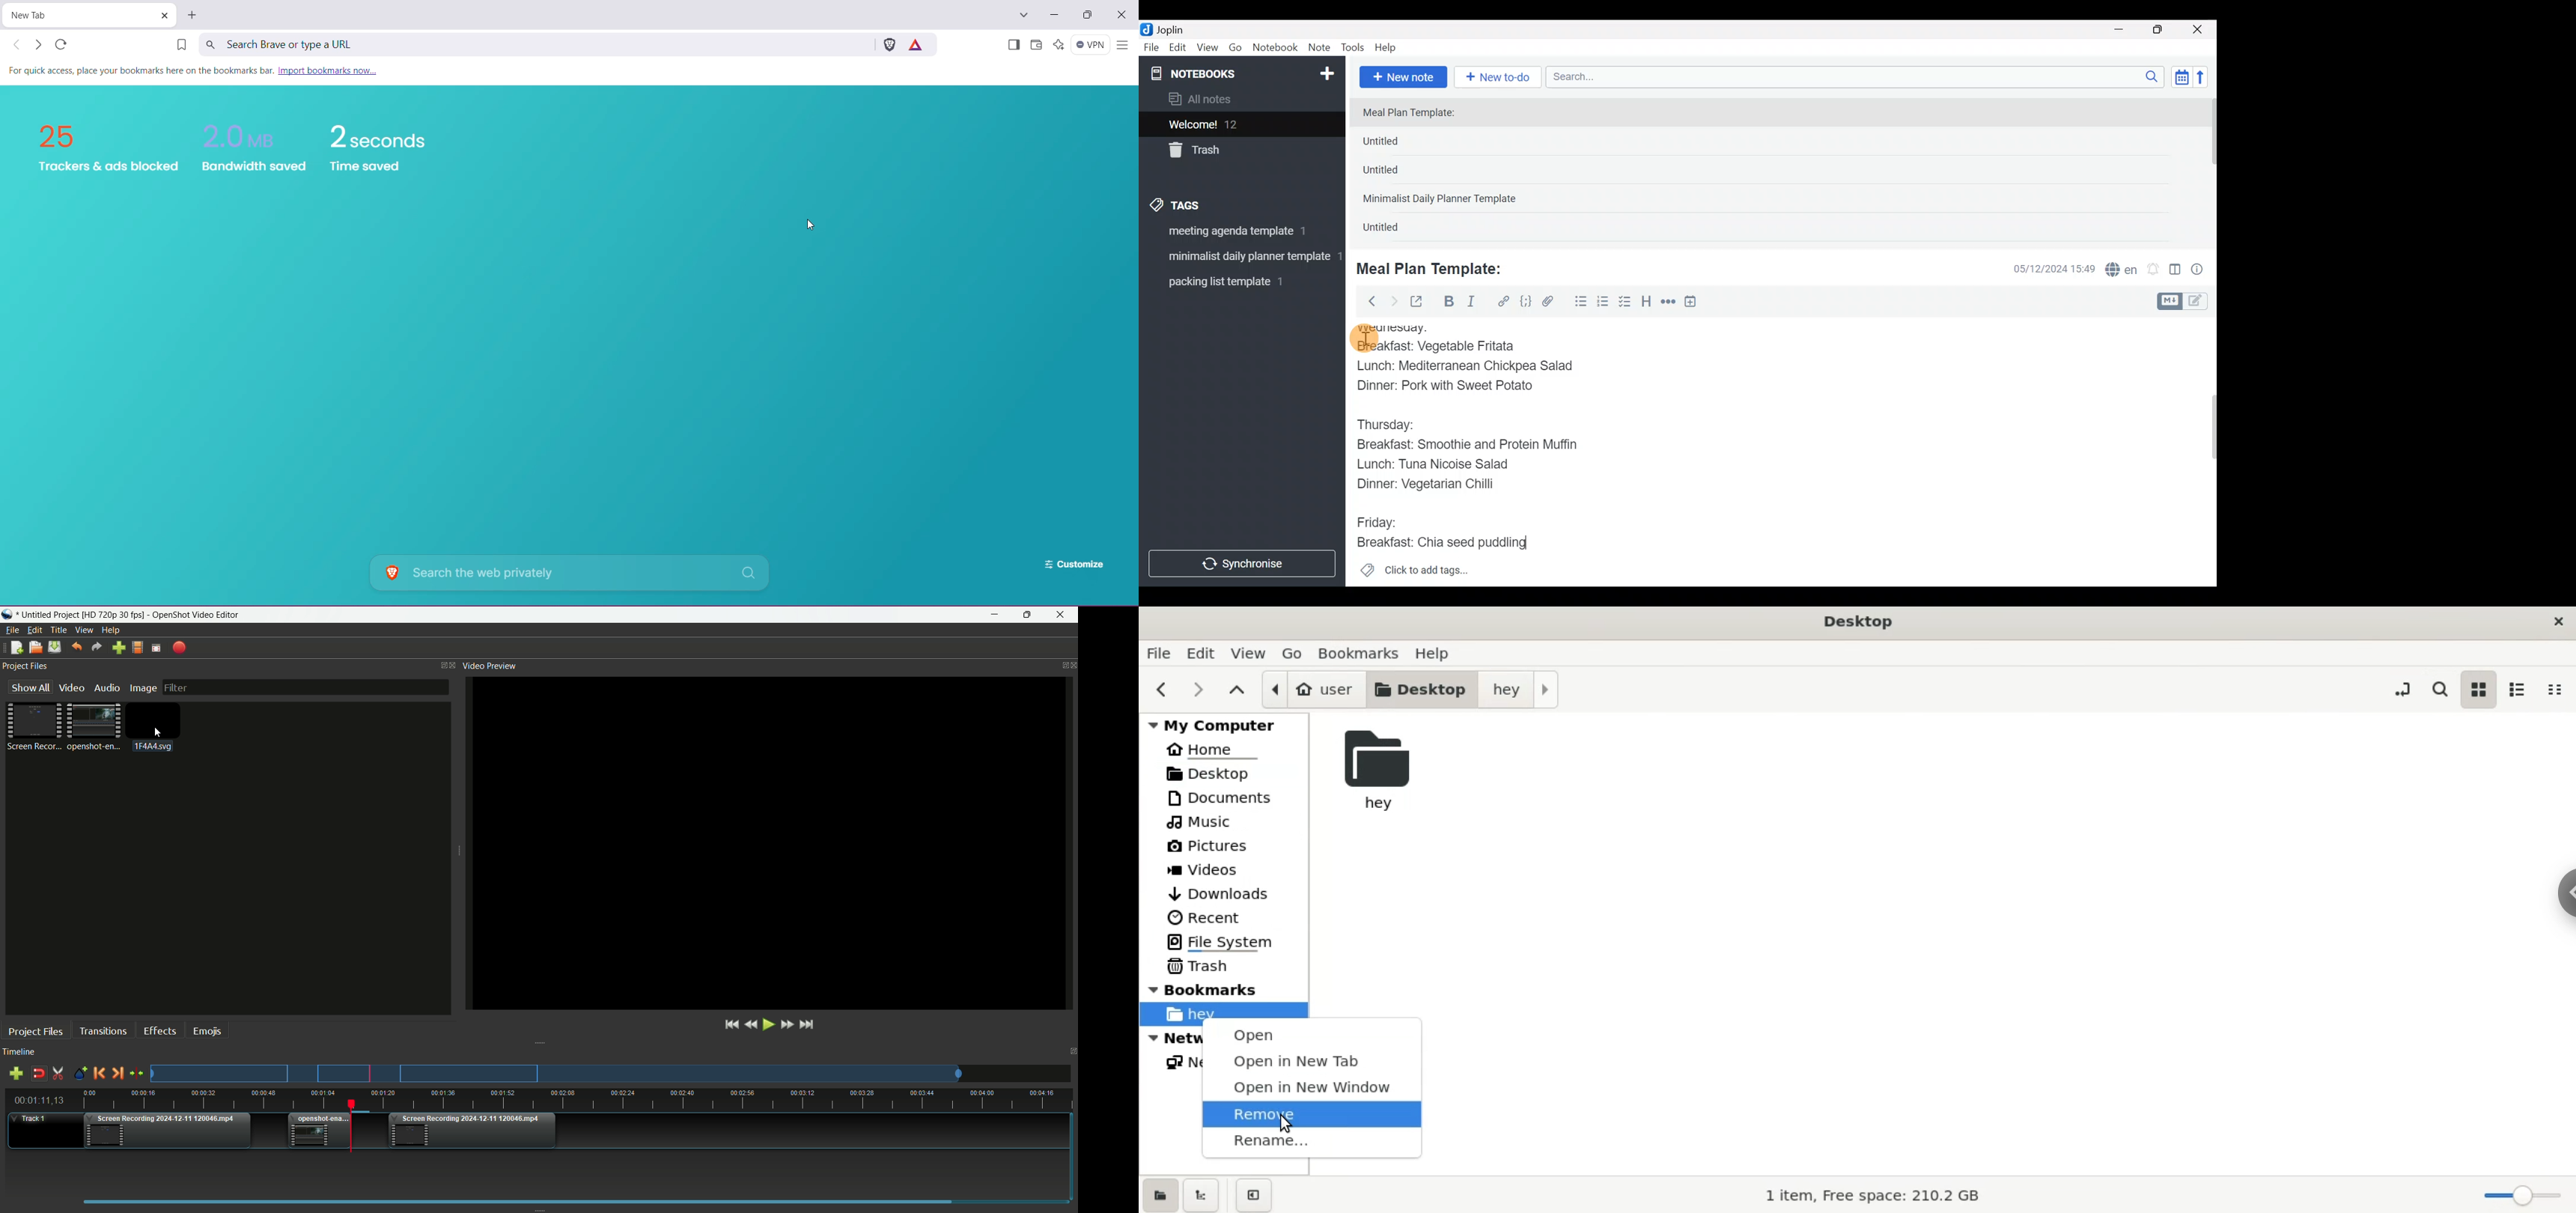 This screenshot has width=2576, height=1232. What do you see at coordinates (1476, 366) in the screenshot?
I see `Lunch: Mediterranean Chickpea Salad` at bounding box center [1476, 366].